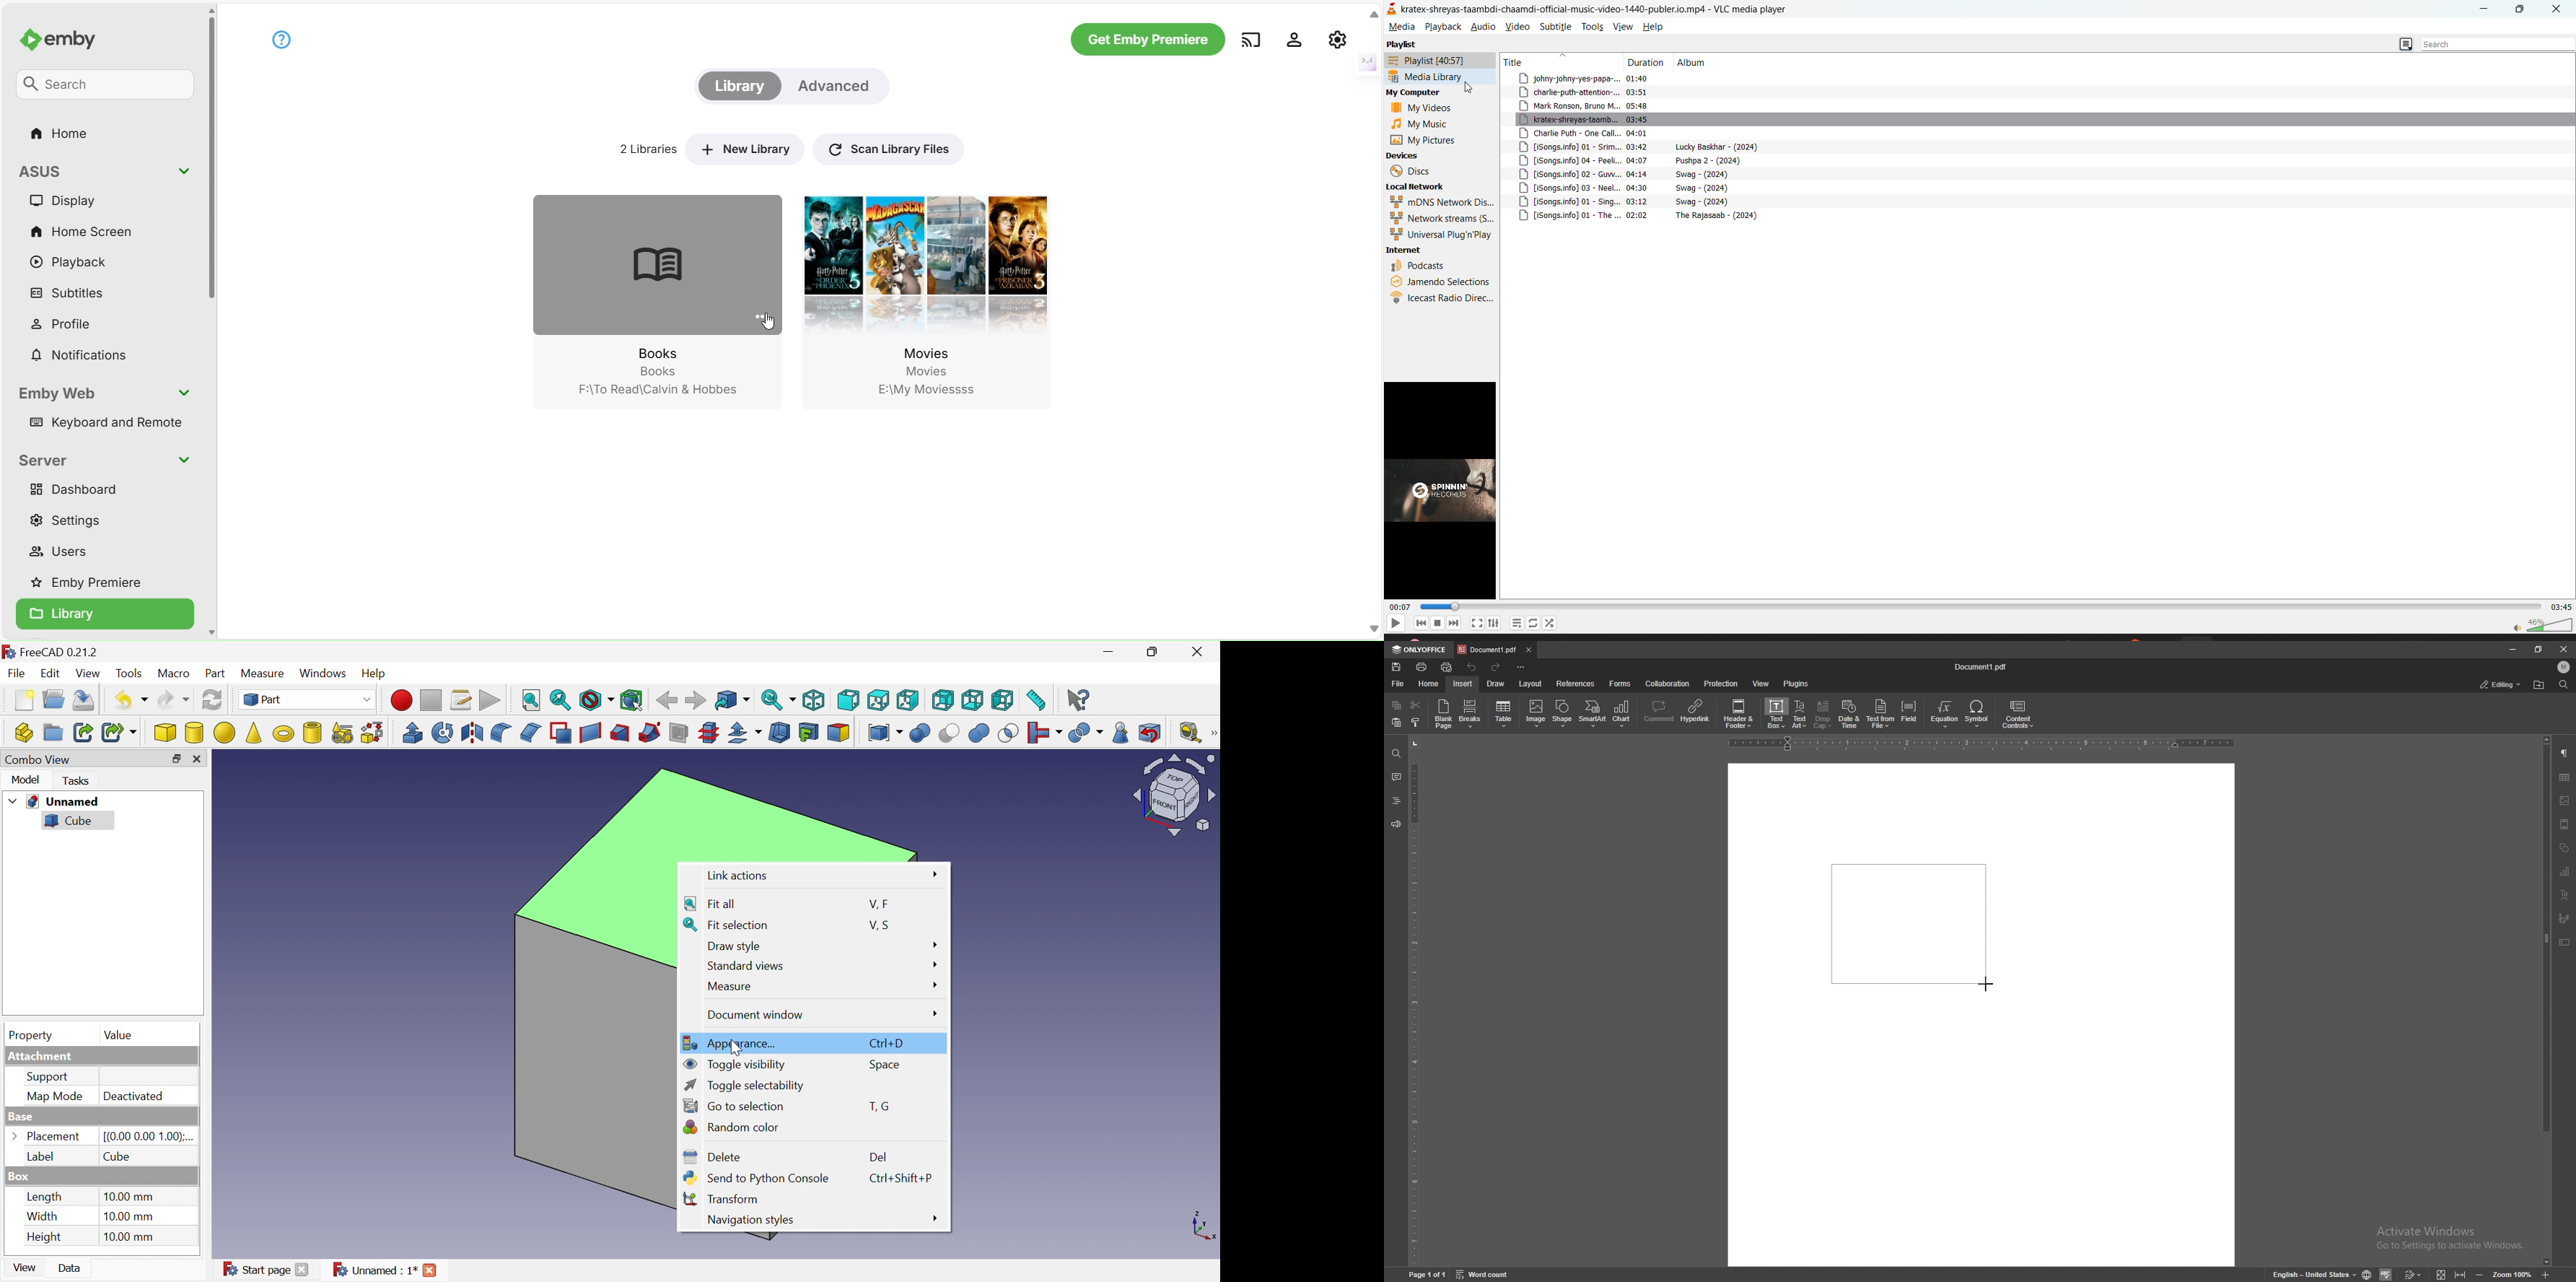 This screenshot has height=1288, width=2576. What do you see at coordinates (1647, 60) in the screenshot?
I see `duration` at bounding box center [1647, 60].